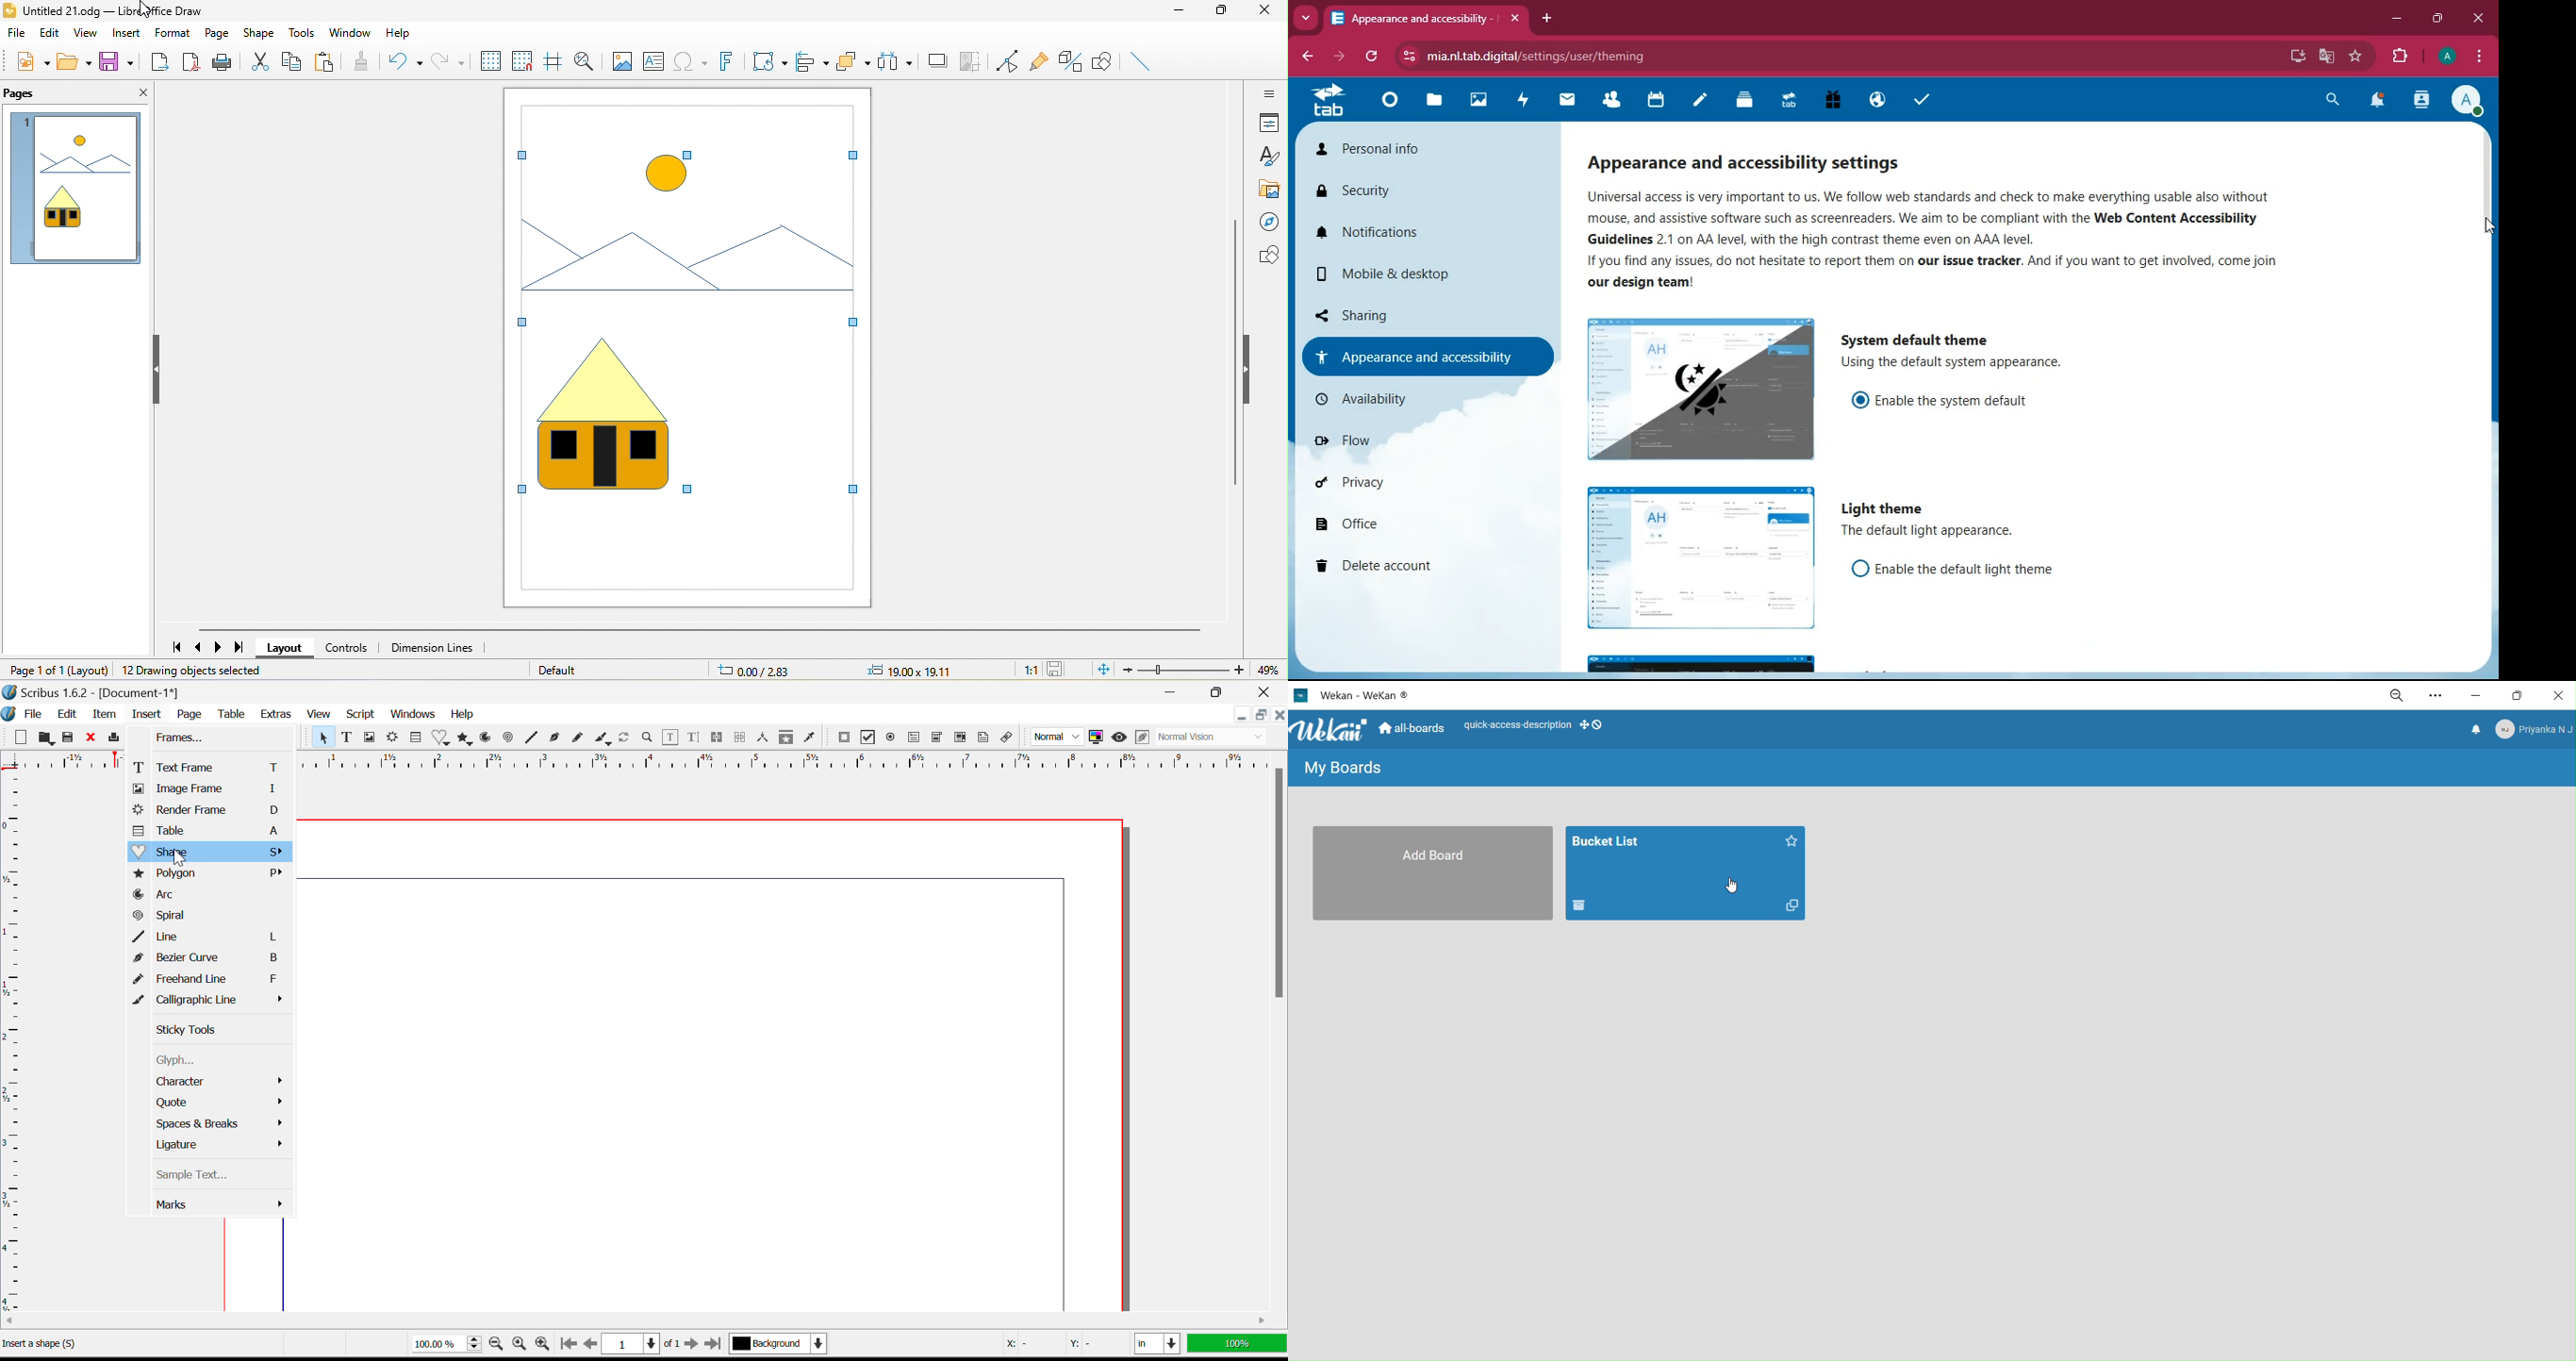  I want to click on close, so click(2478, 19).